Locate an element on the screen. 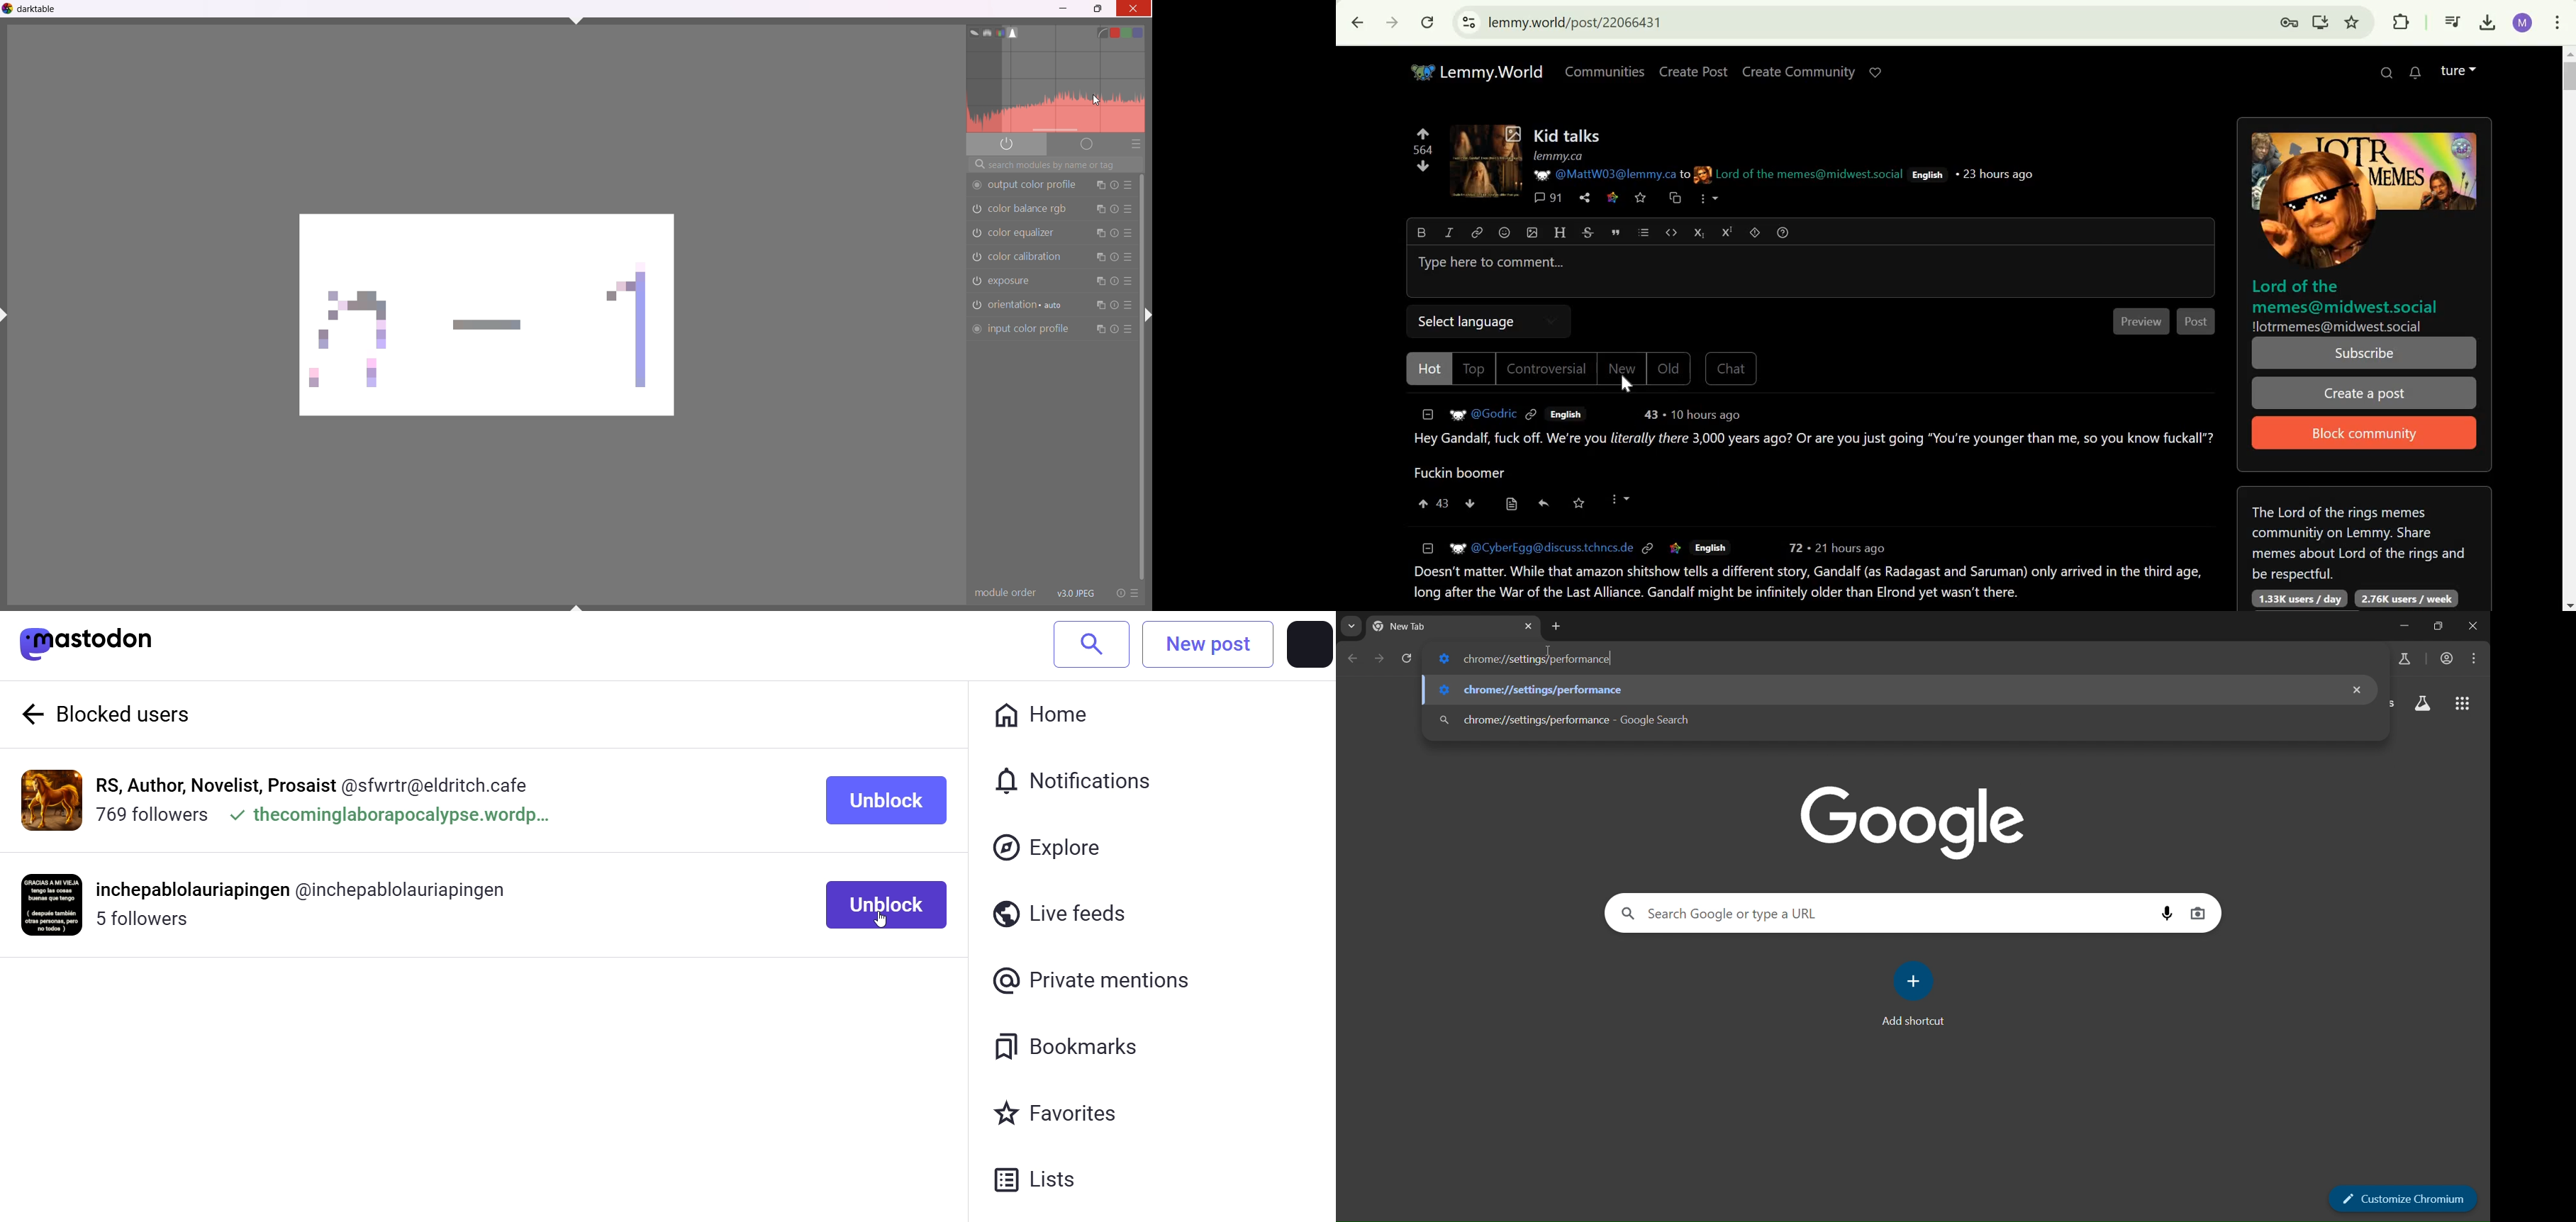  account is located at coordinates (2448, 659).